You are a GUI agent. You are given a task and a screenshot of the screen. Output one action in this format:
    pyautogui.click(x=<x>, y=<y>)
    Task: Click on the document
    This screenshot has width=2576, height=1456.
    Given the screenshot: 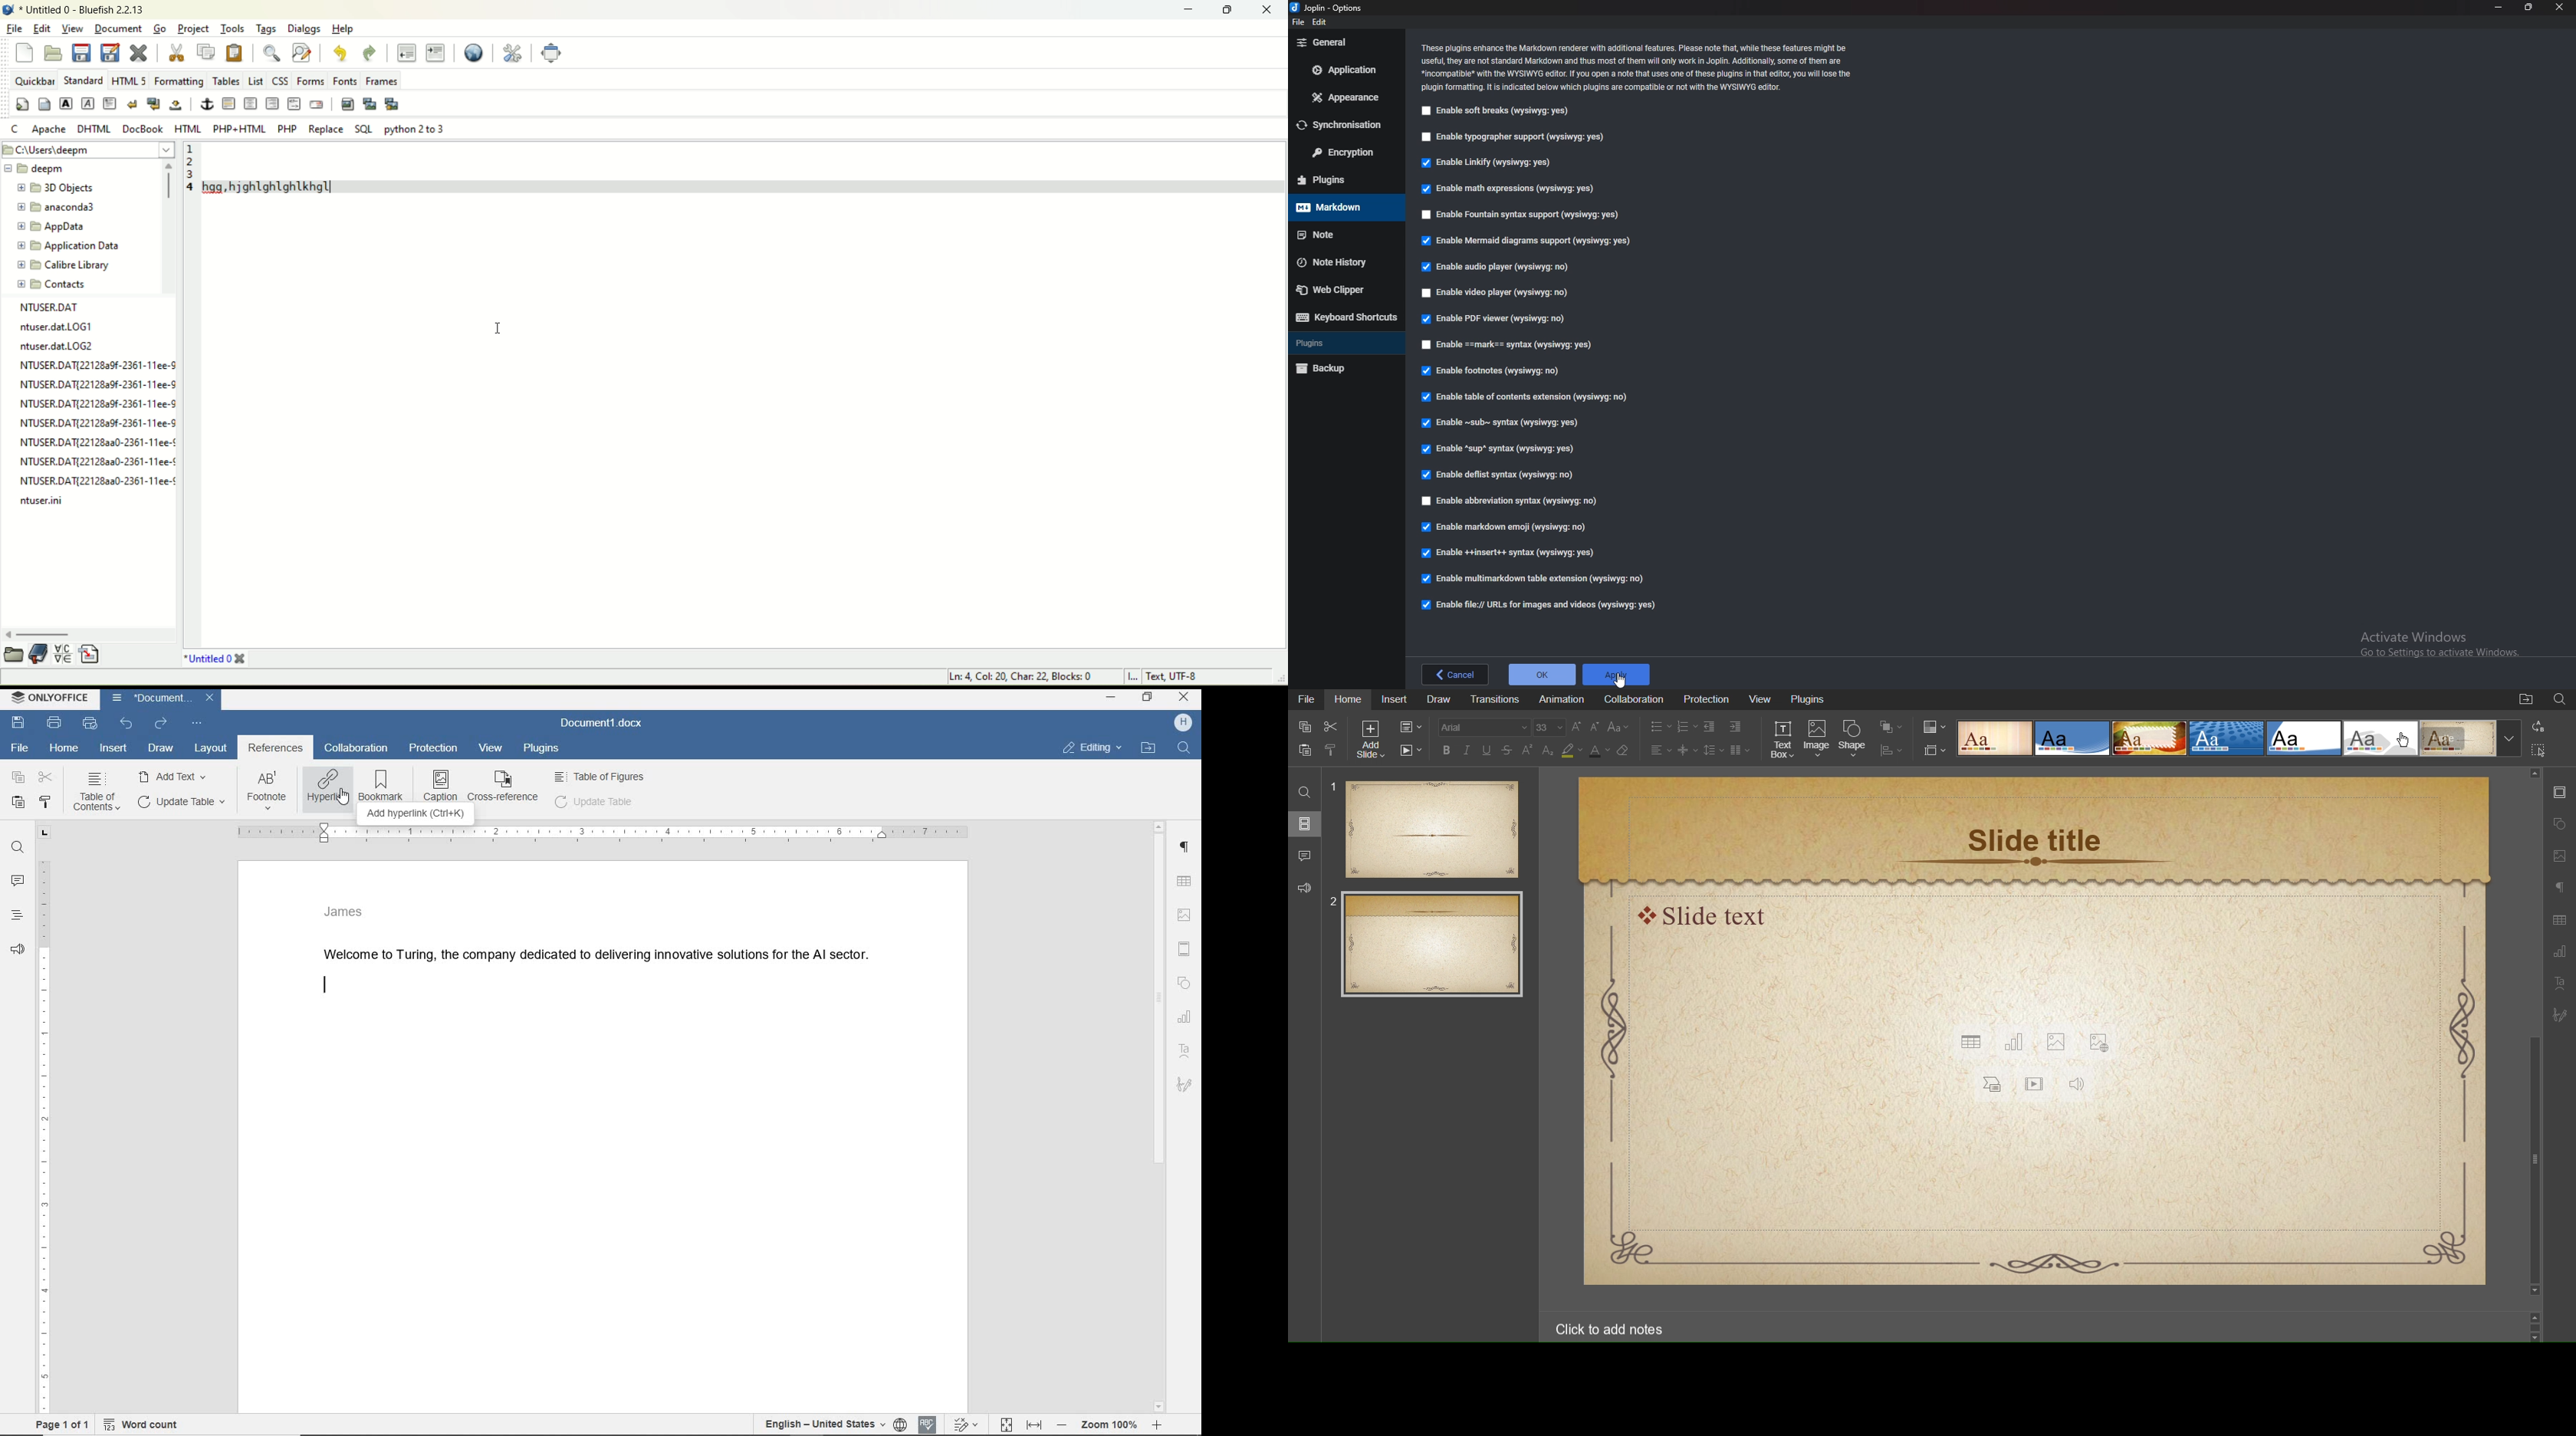 What is the action you would take?
    pyautogui.click(x=116, y=27)
    